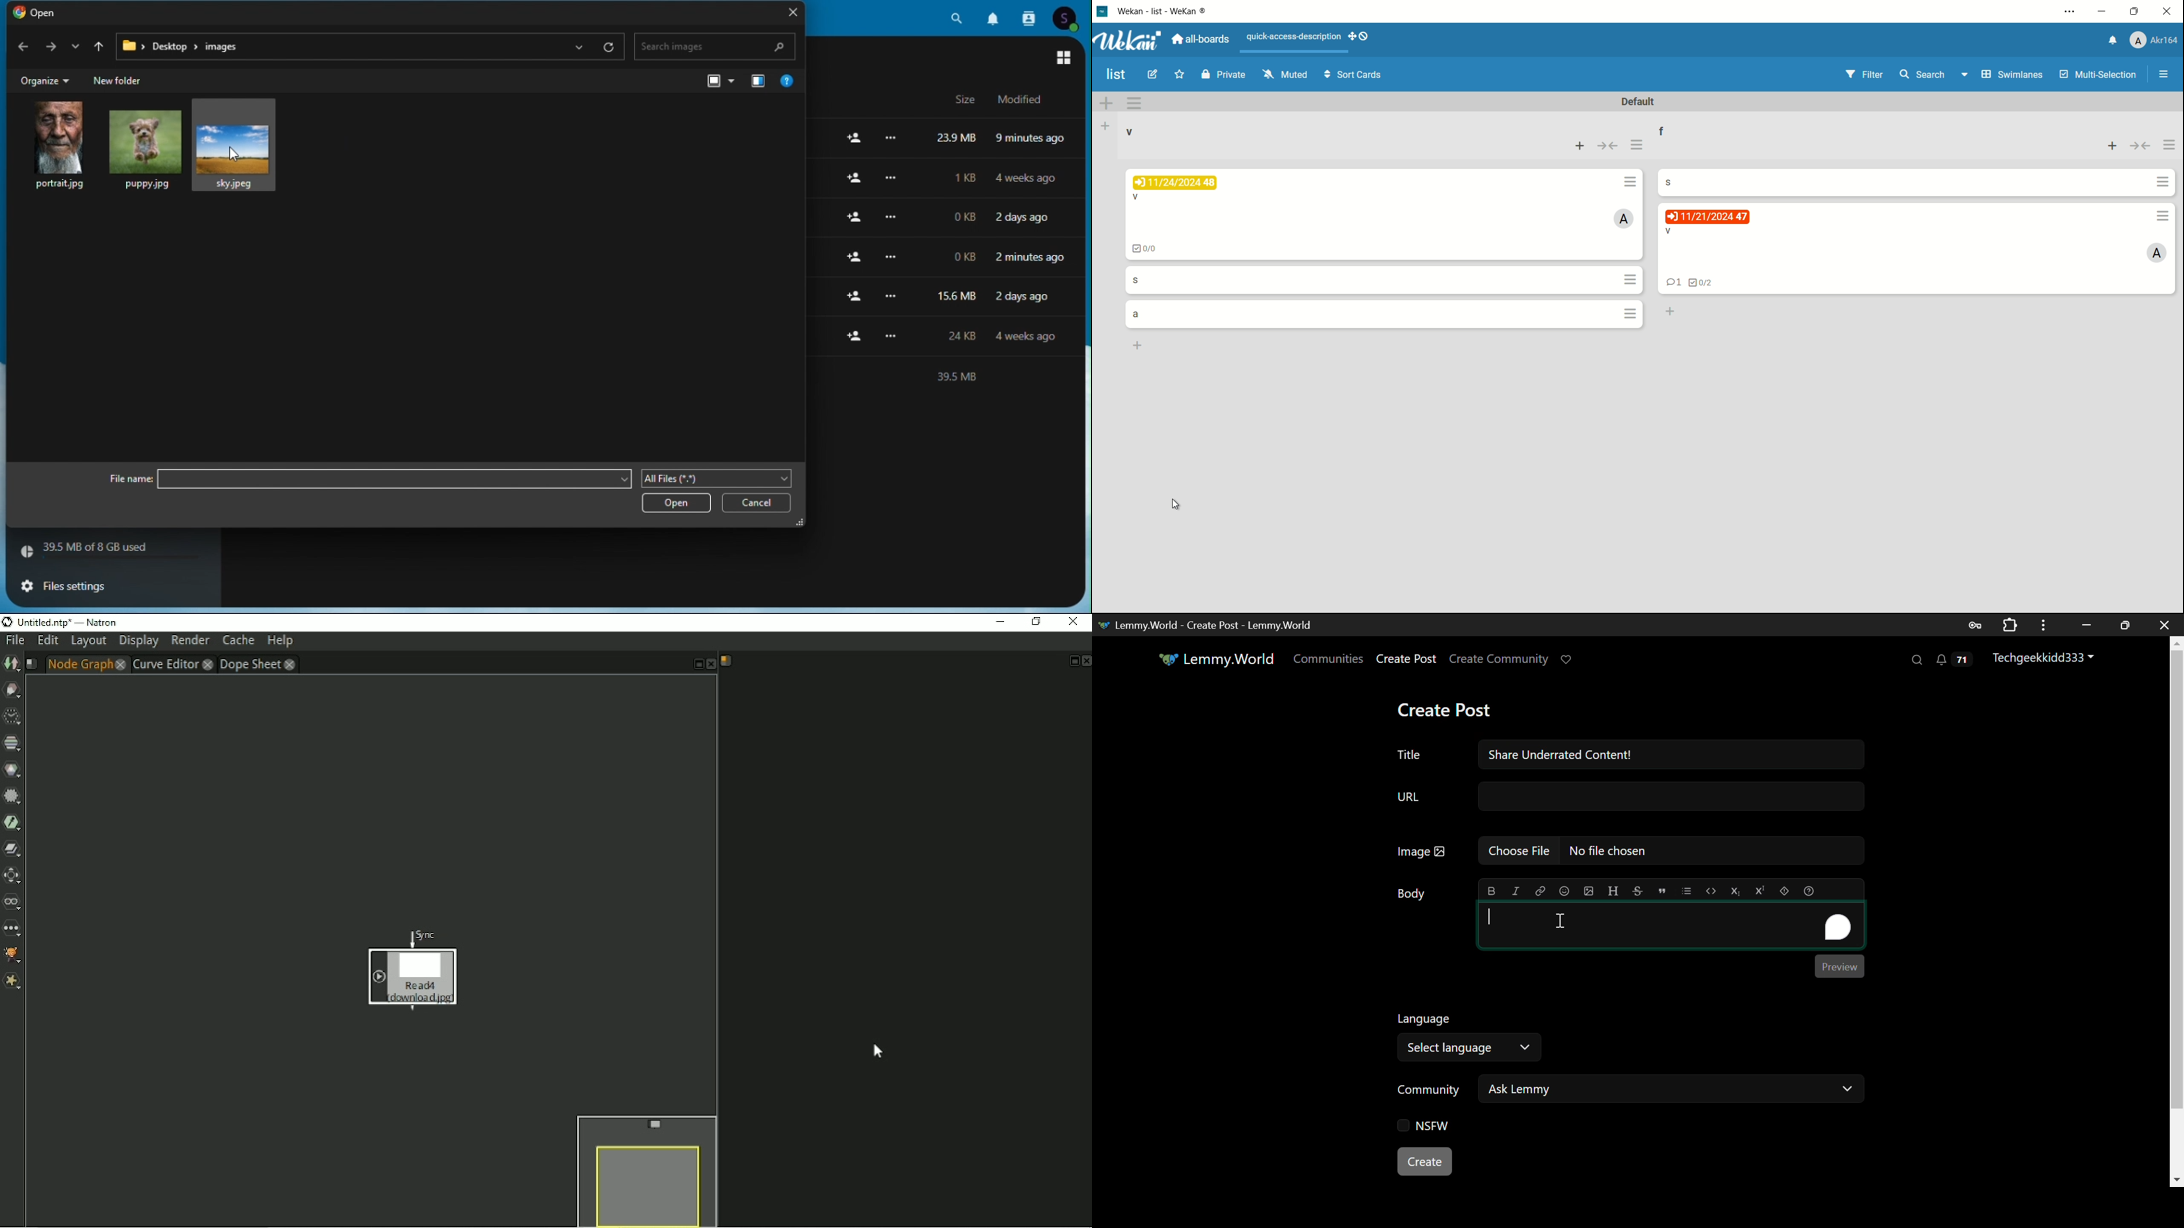 The width and height of the screenshot is (2184, 1232). Describe the element at coordinates (1515, 892) in the screenshot. I see `Italic` at that location.